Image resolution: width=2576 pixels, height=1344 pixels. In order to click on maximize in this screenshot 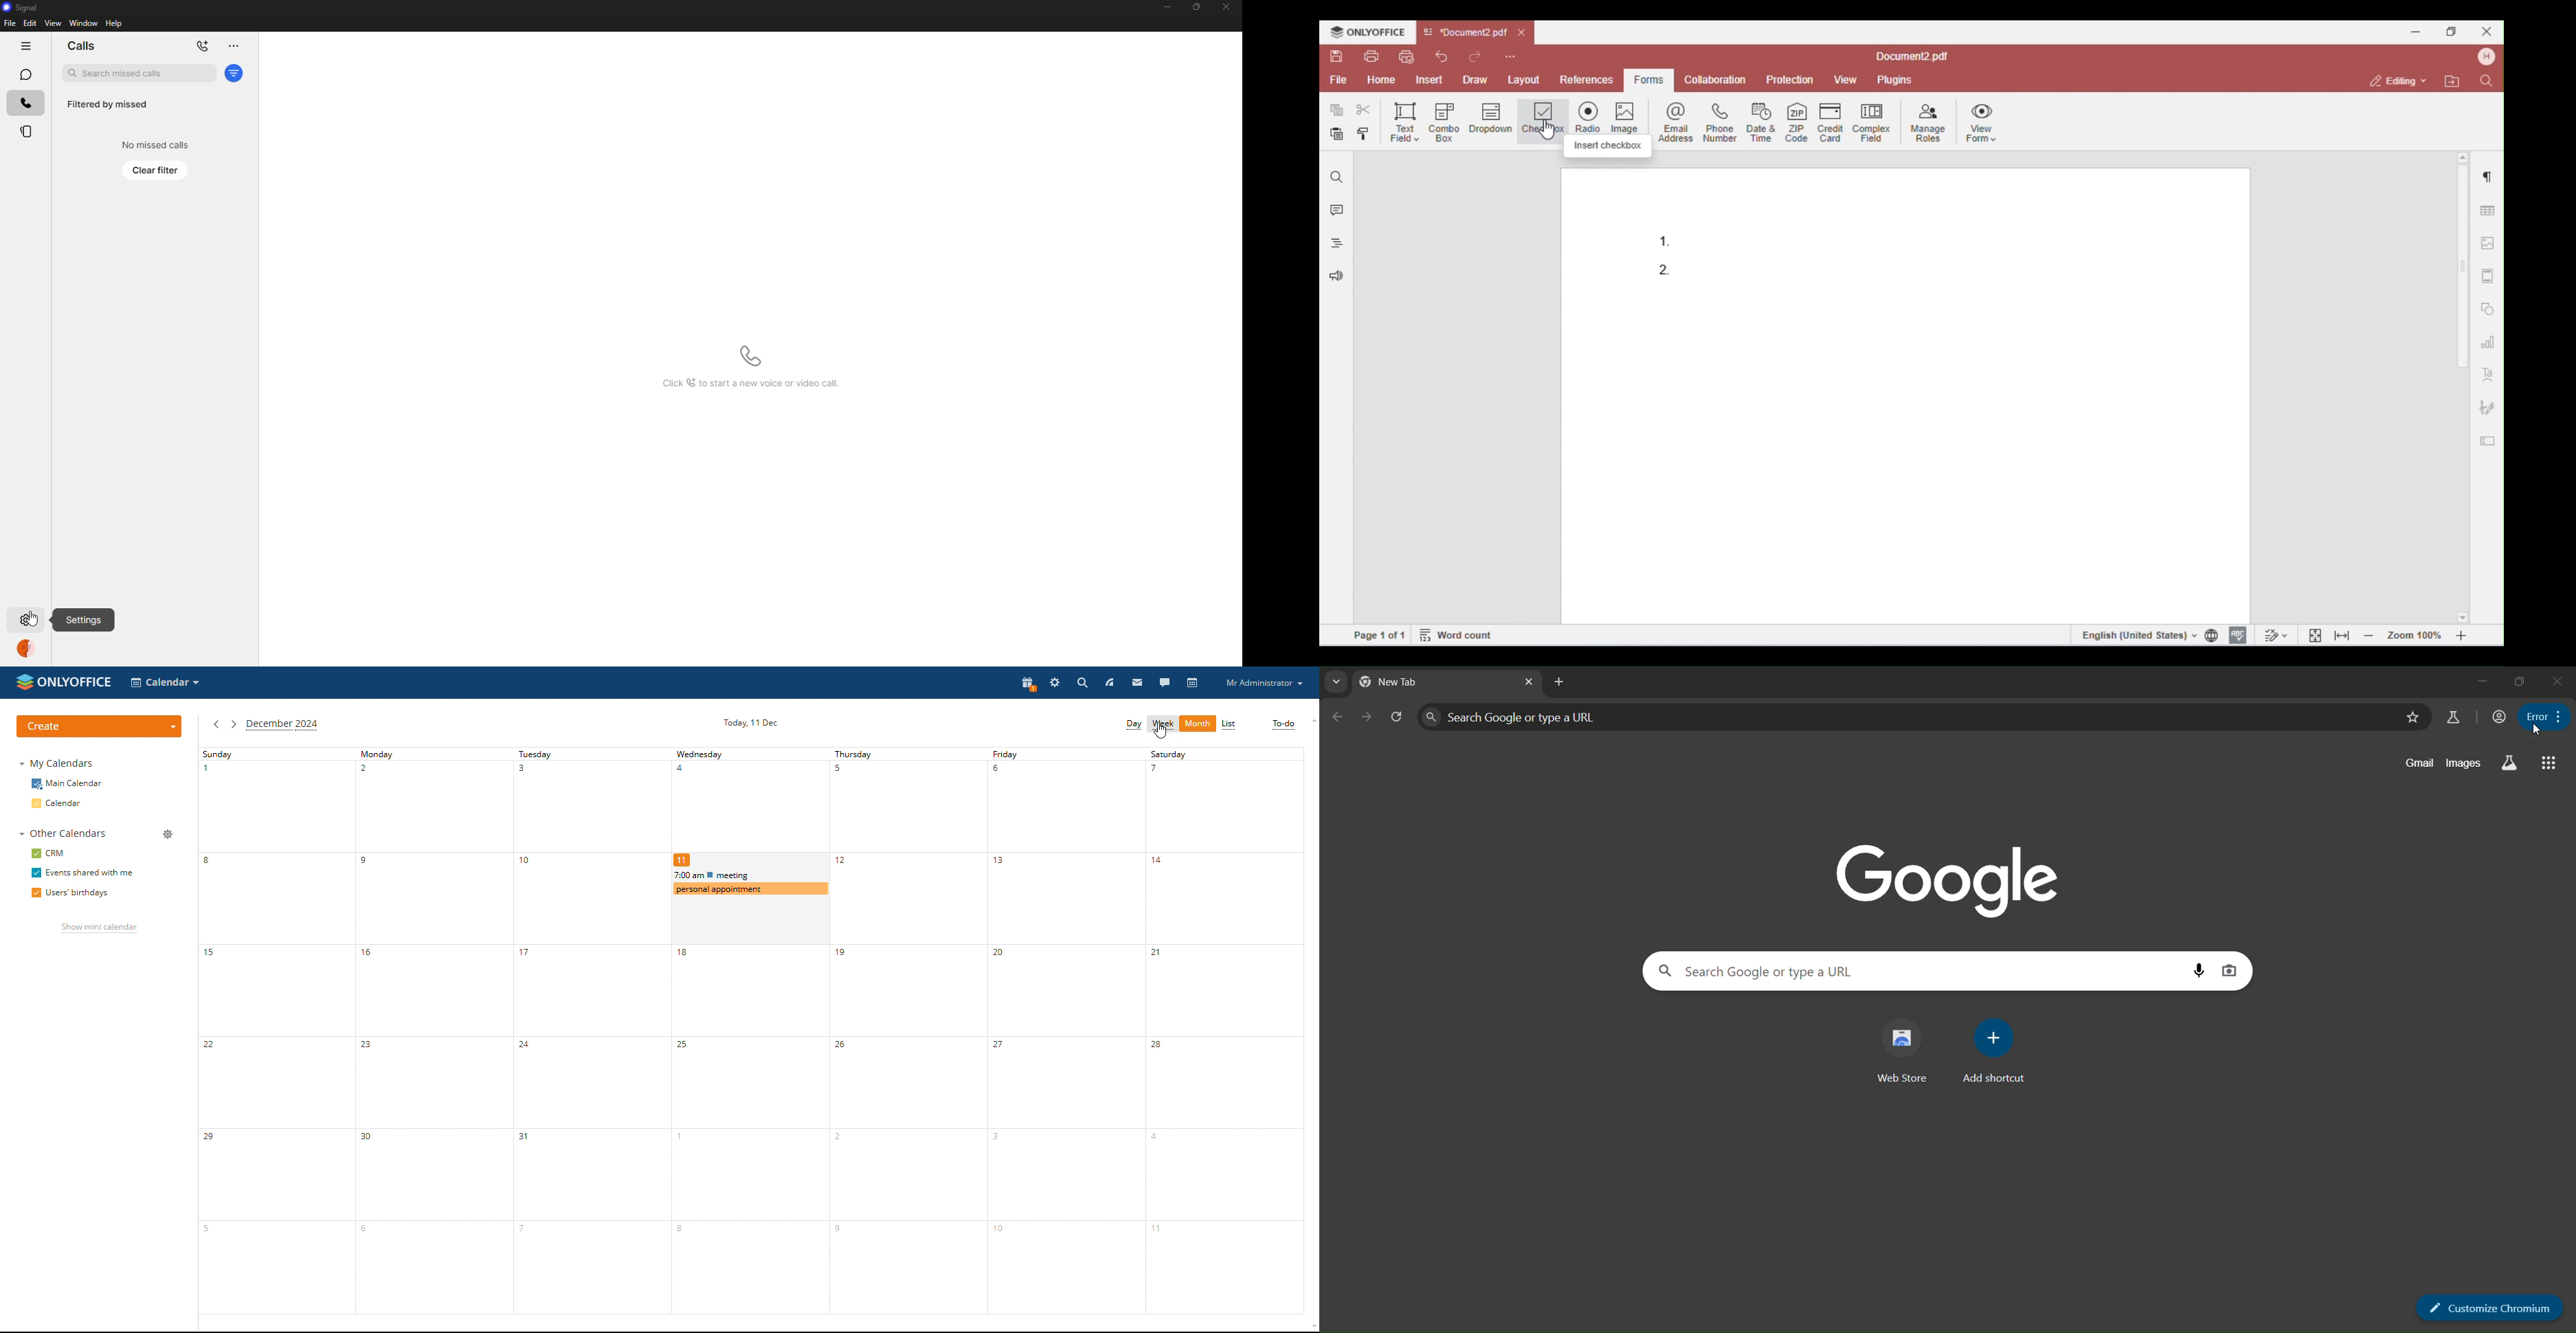, I will do `click(1193, 6)`.